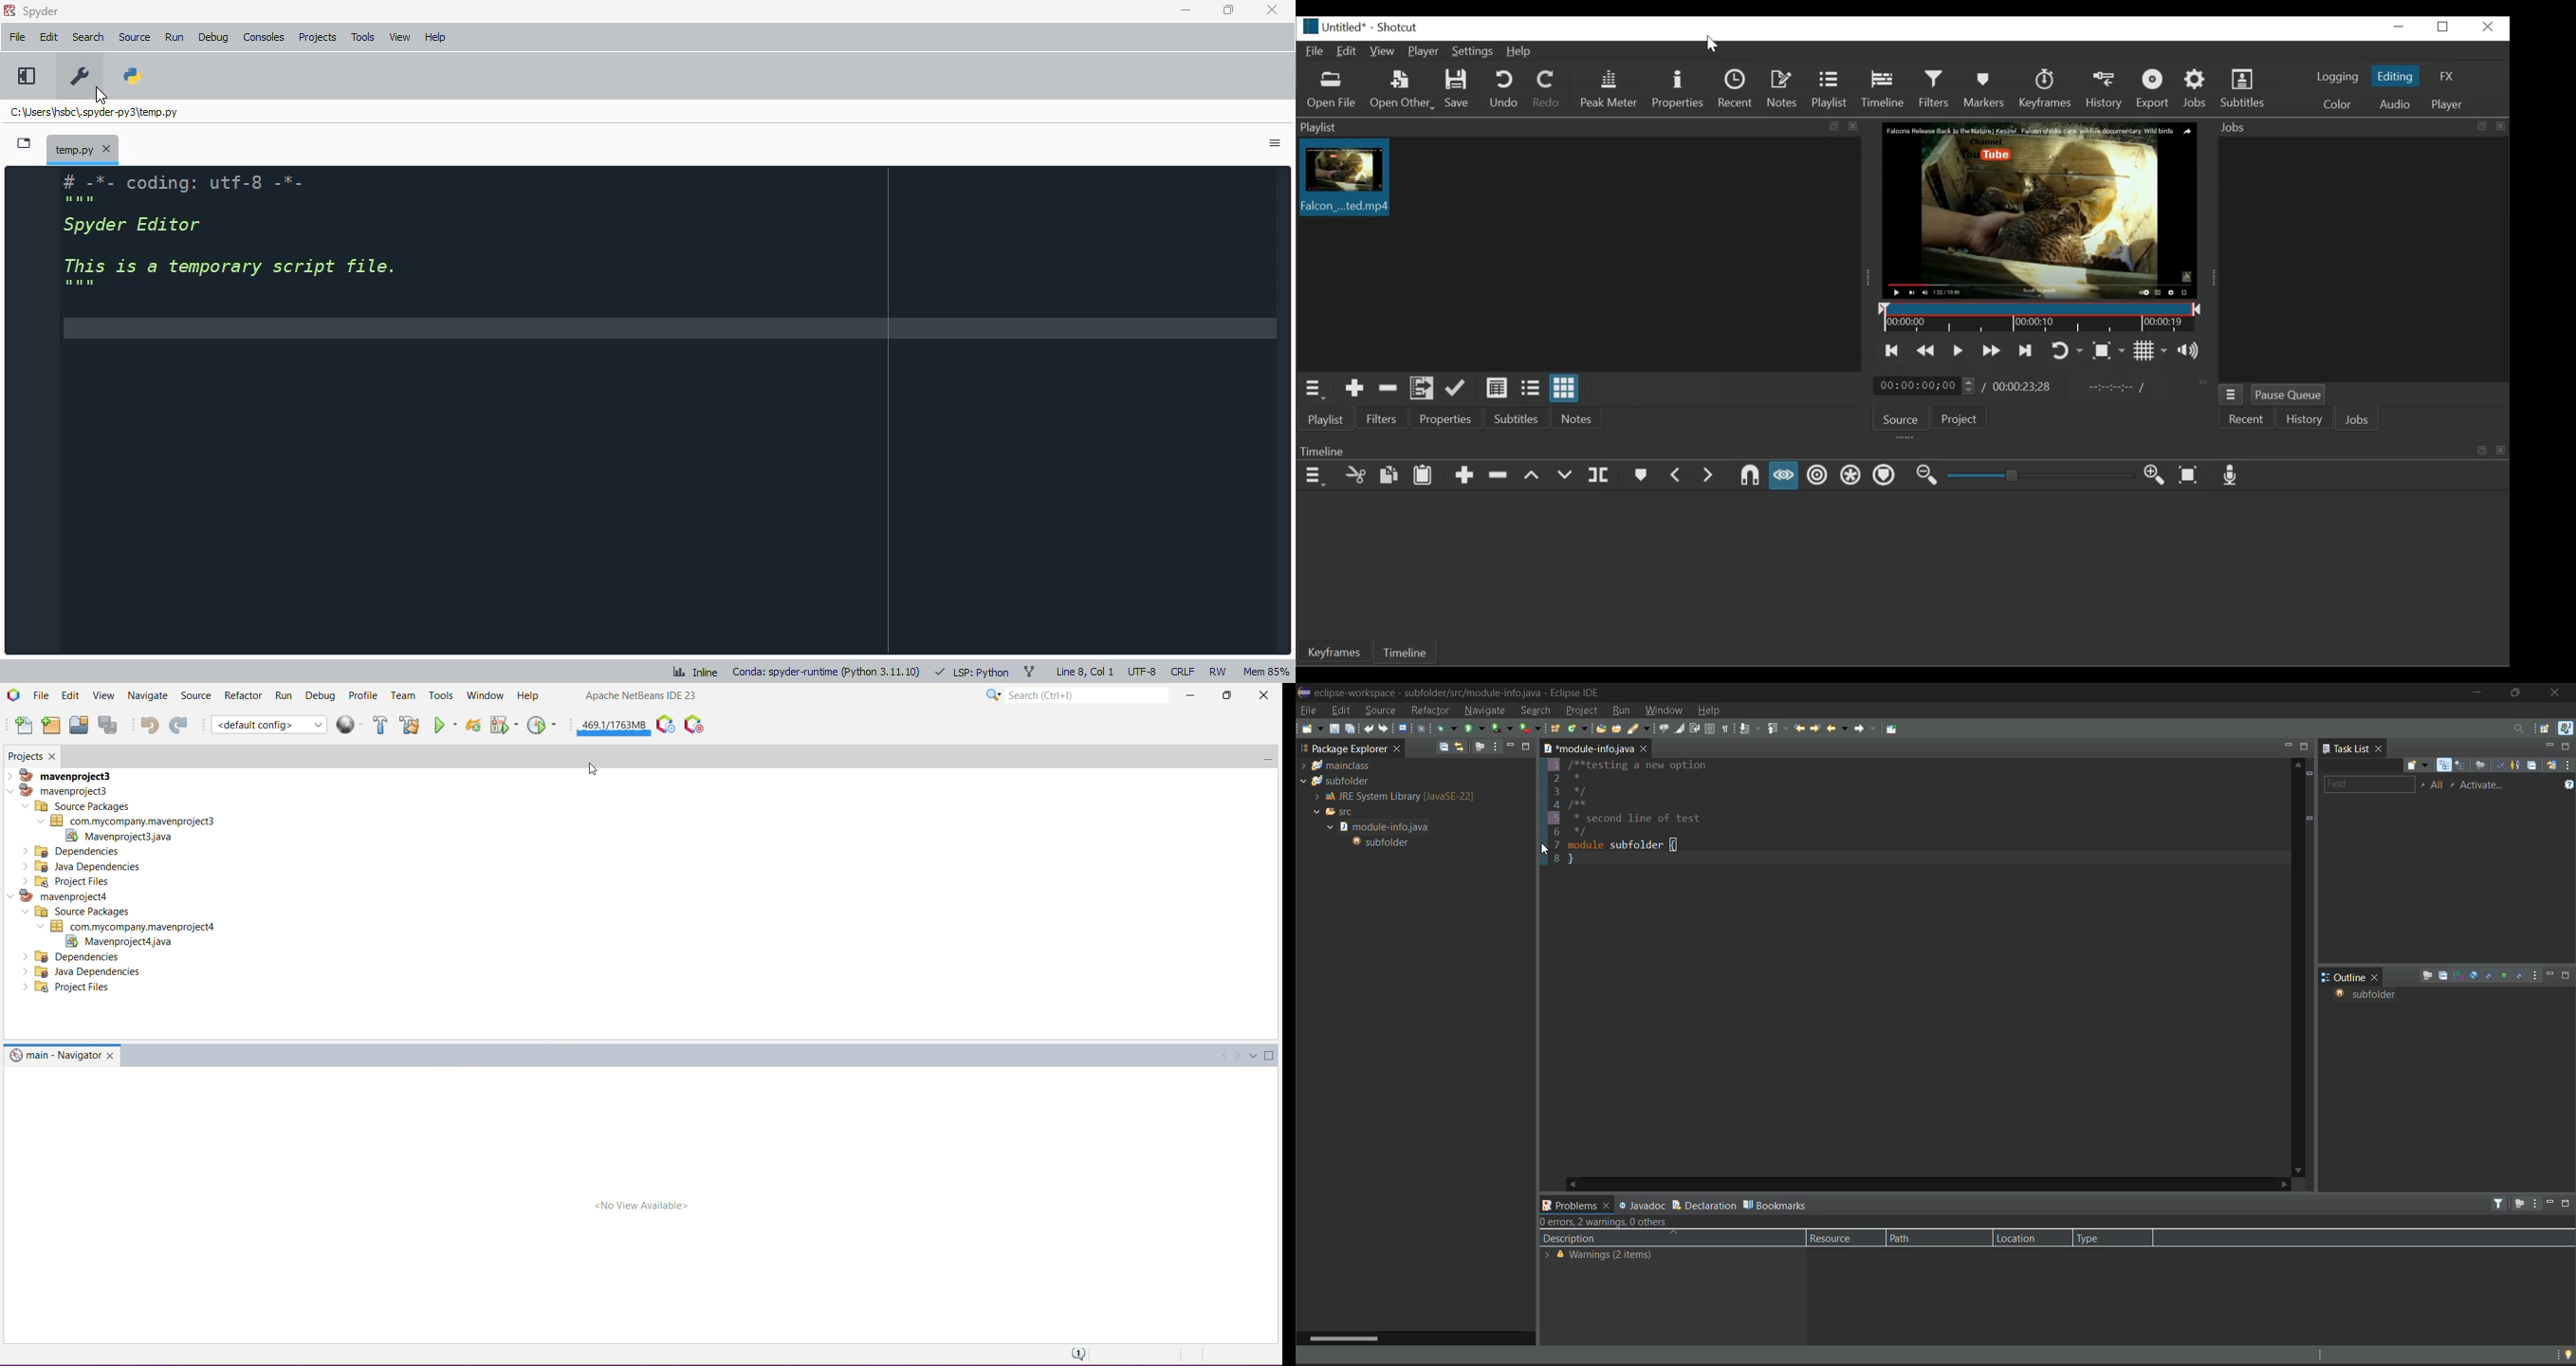  I want to click on new, so click(1311, 728).